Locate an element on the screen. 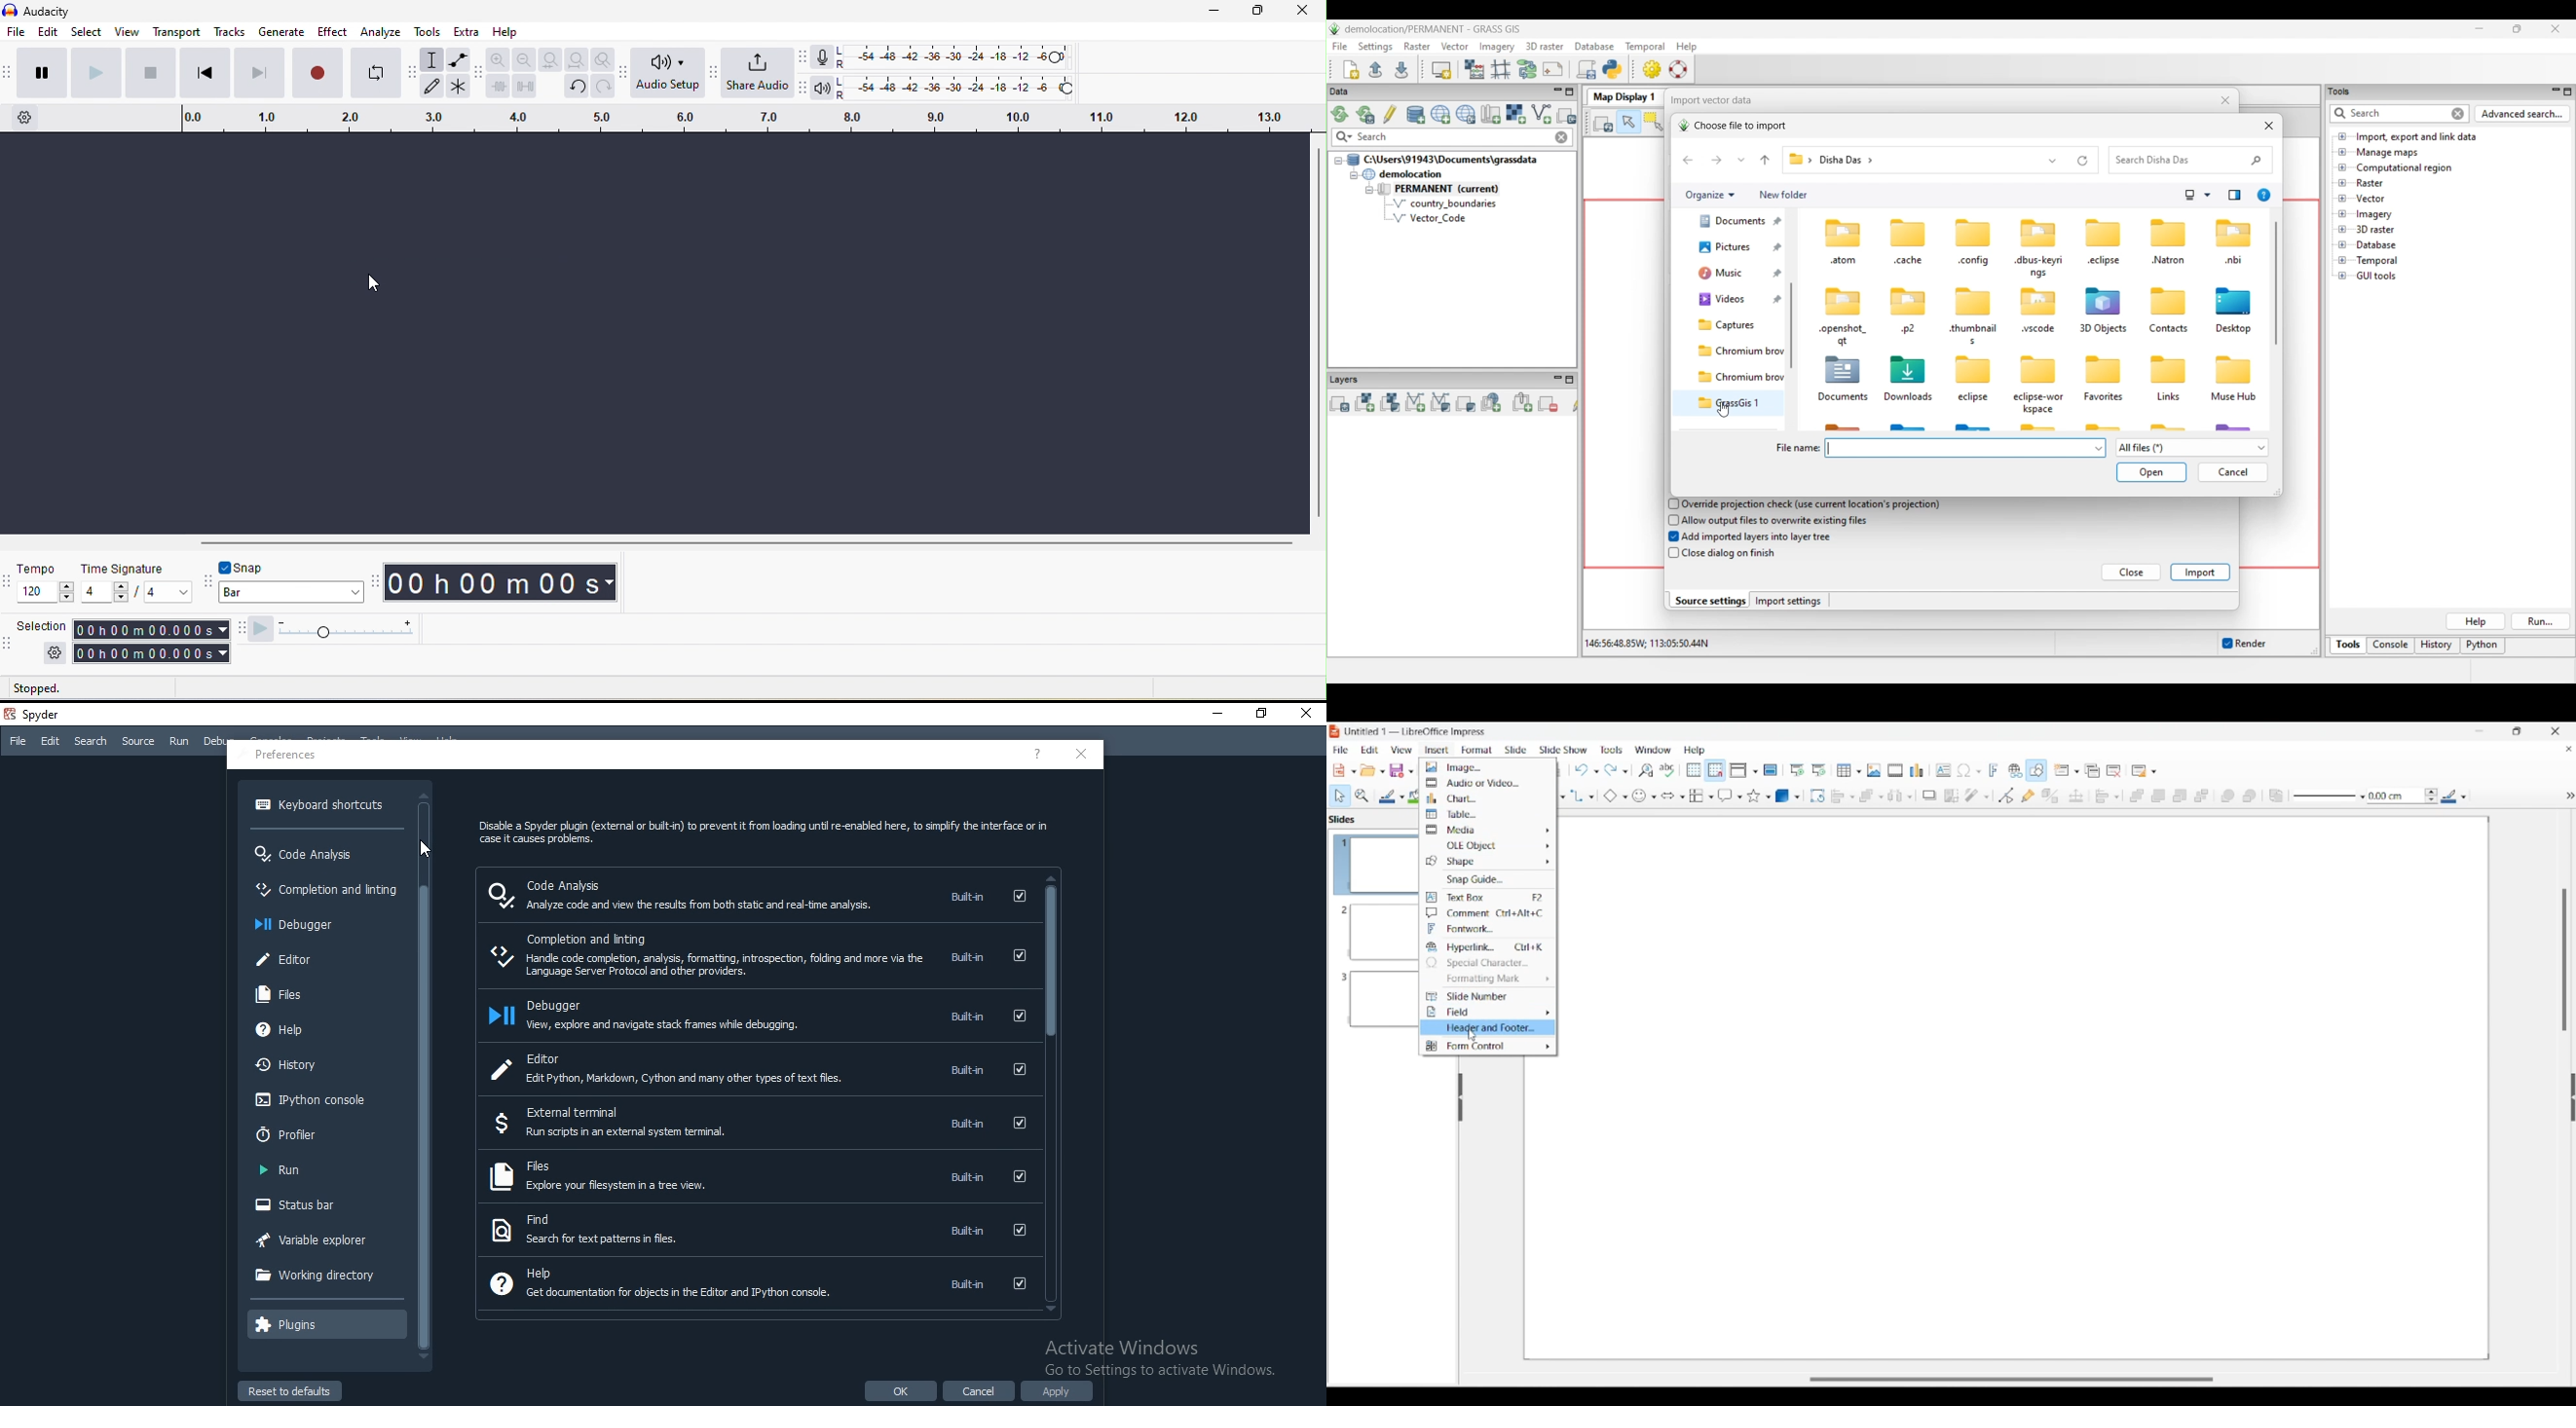 This screenshot has height=1428, width=2576. Help menu is located at coordinates (1695, 751).